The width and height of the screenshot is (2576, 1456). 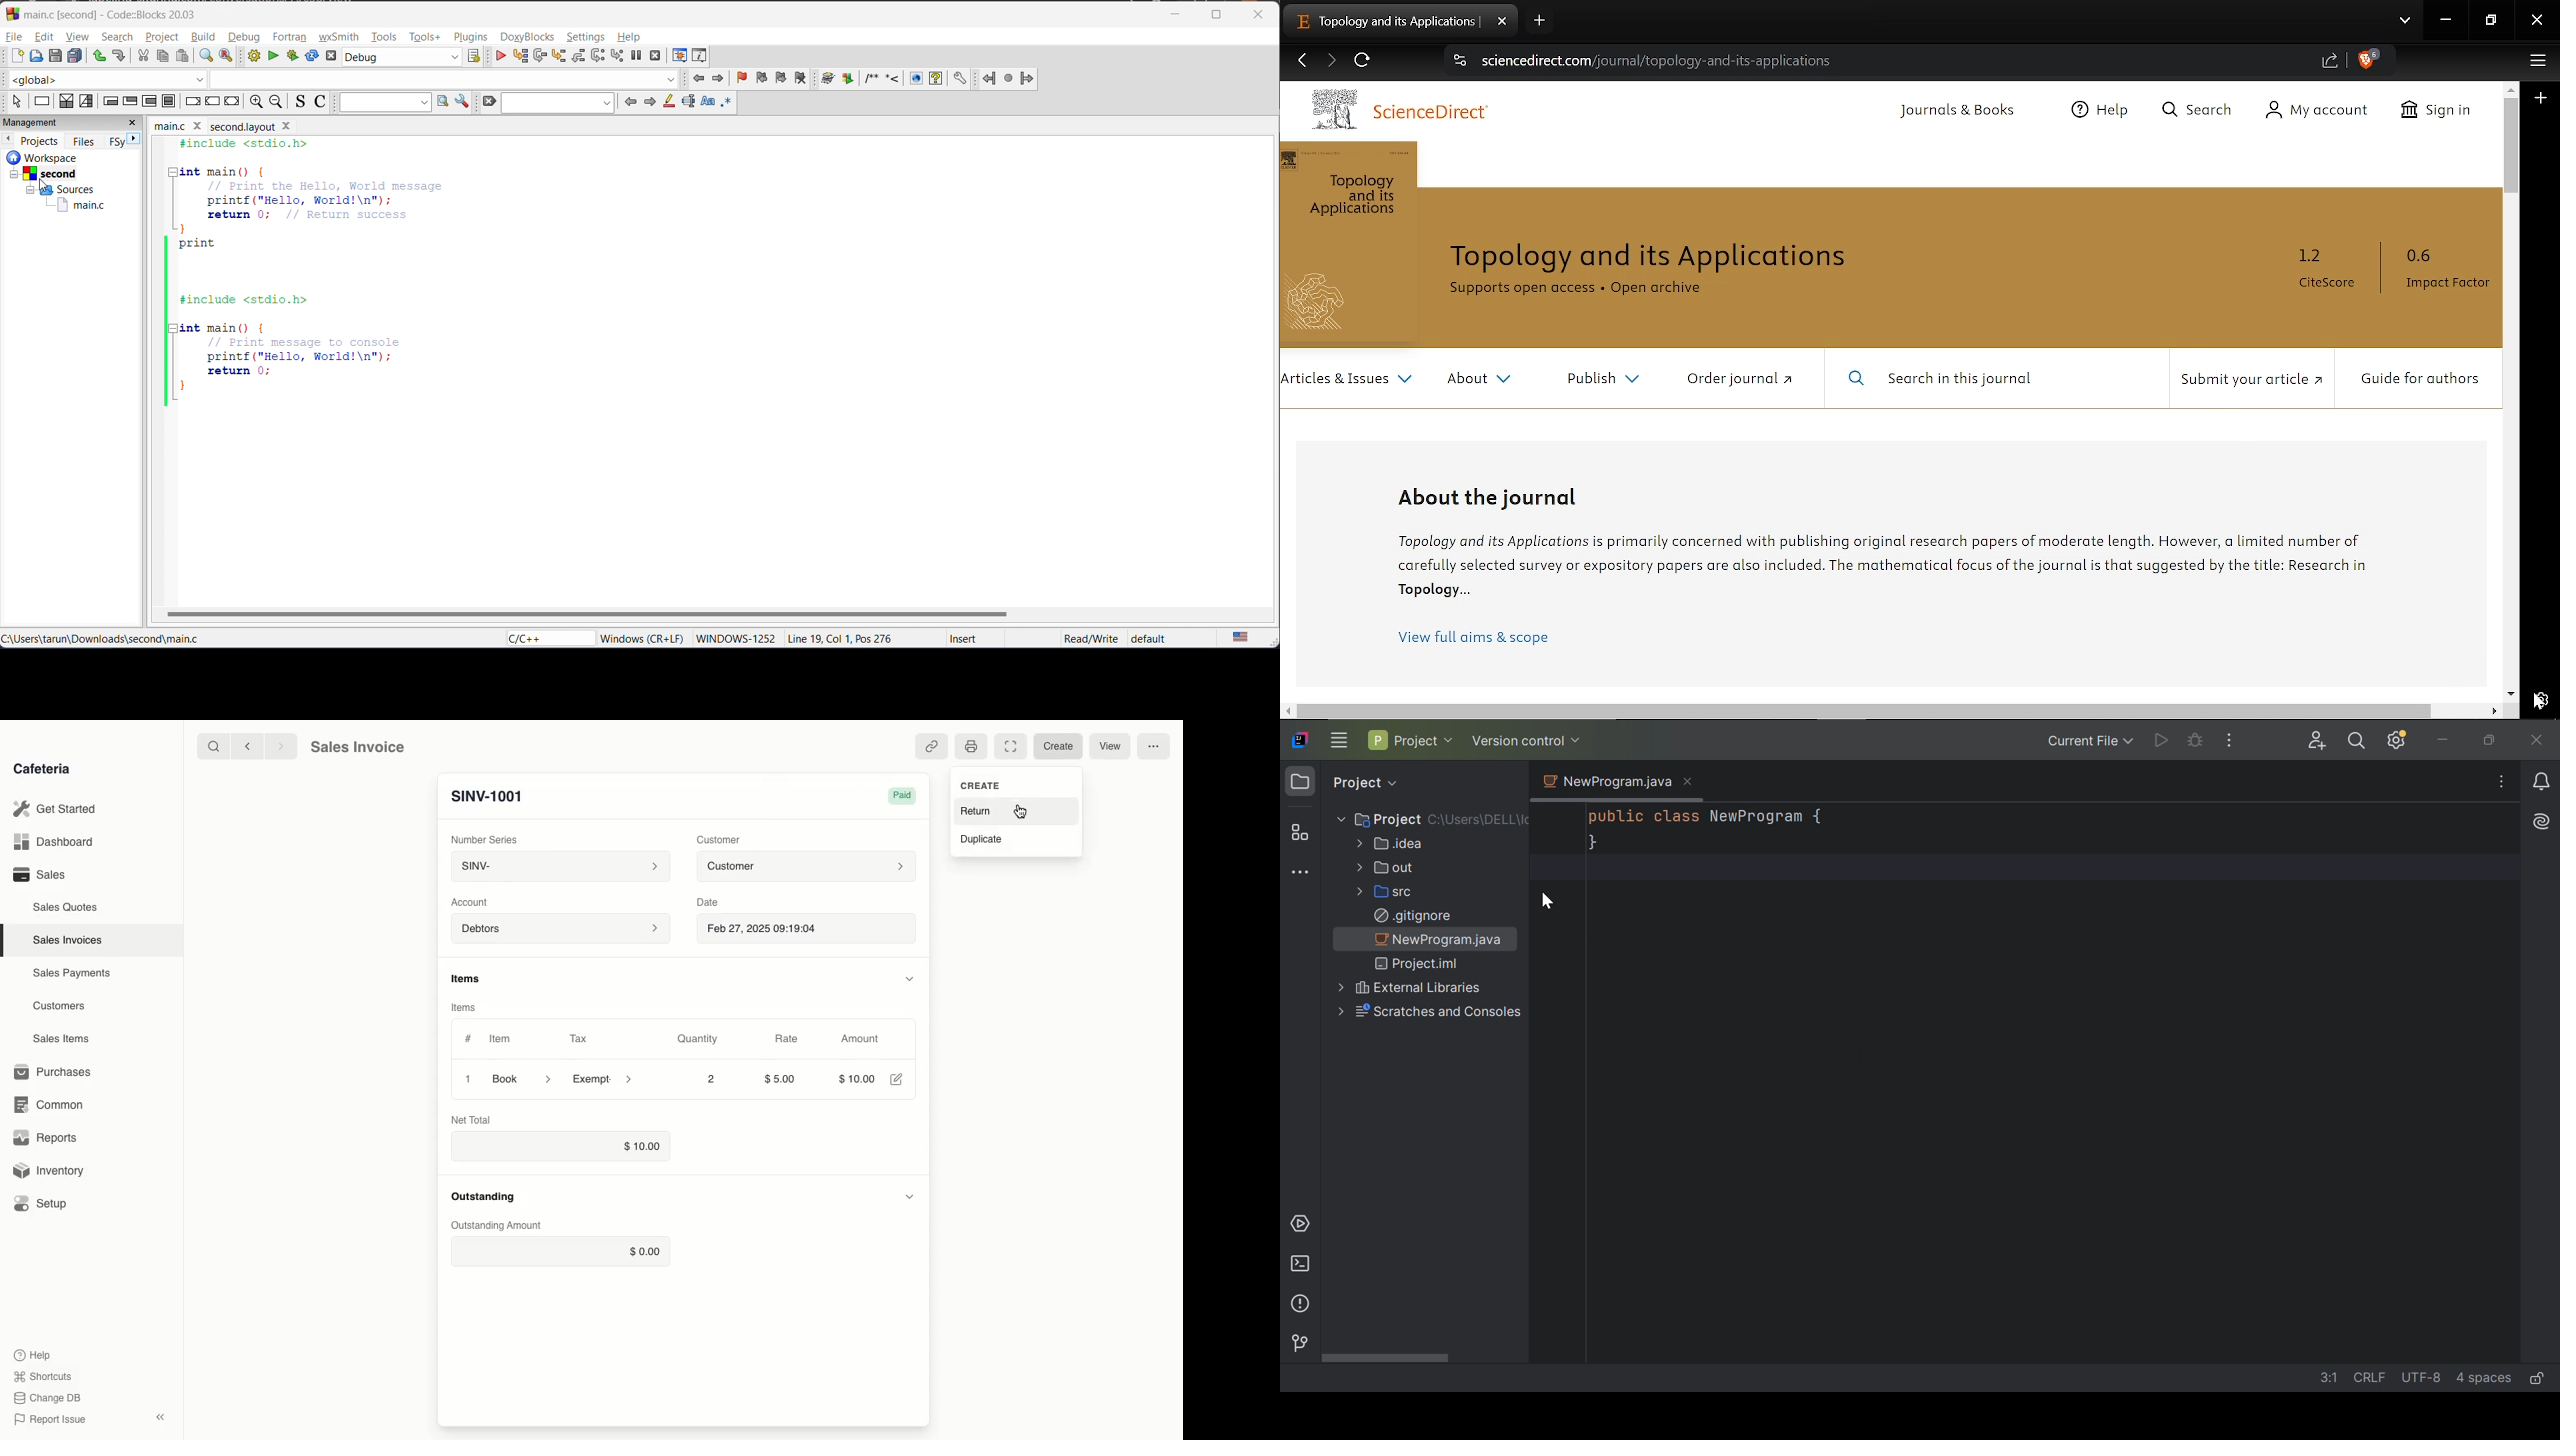 What do you see at coordinates (688, 104) in the screenshot?
I see `selected text` at bounding box center [688, 104].